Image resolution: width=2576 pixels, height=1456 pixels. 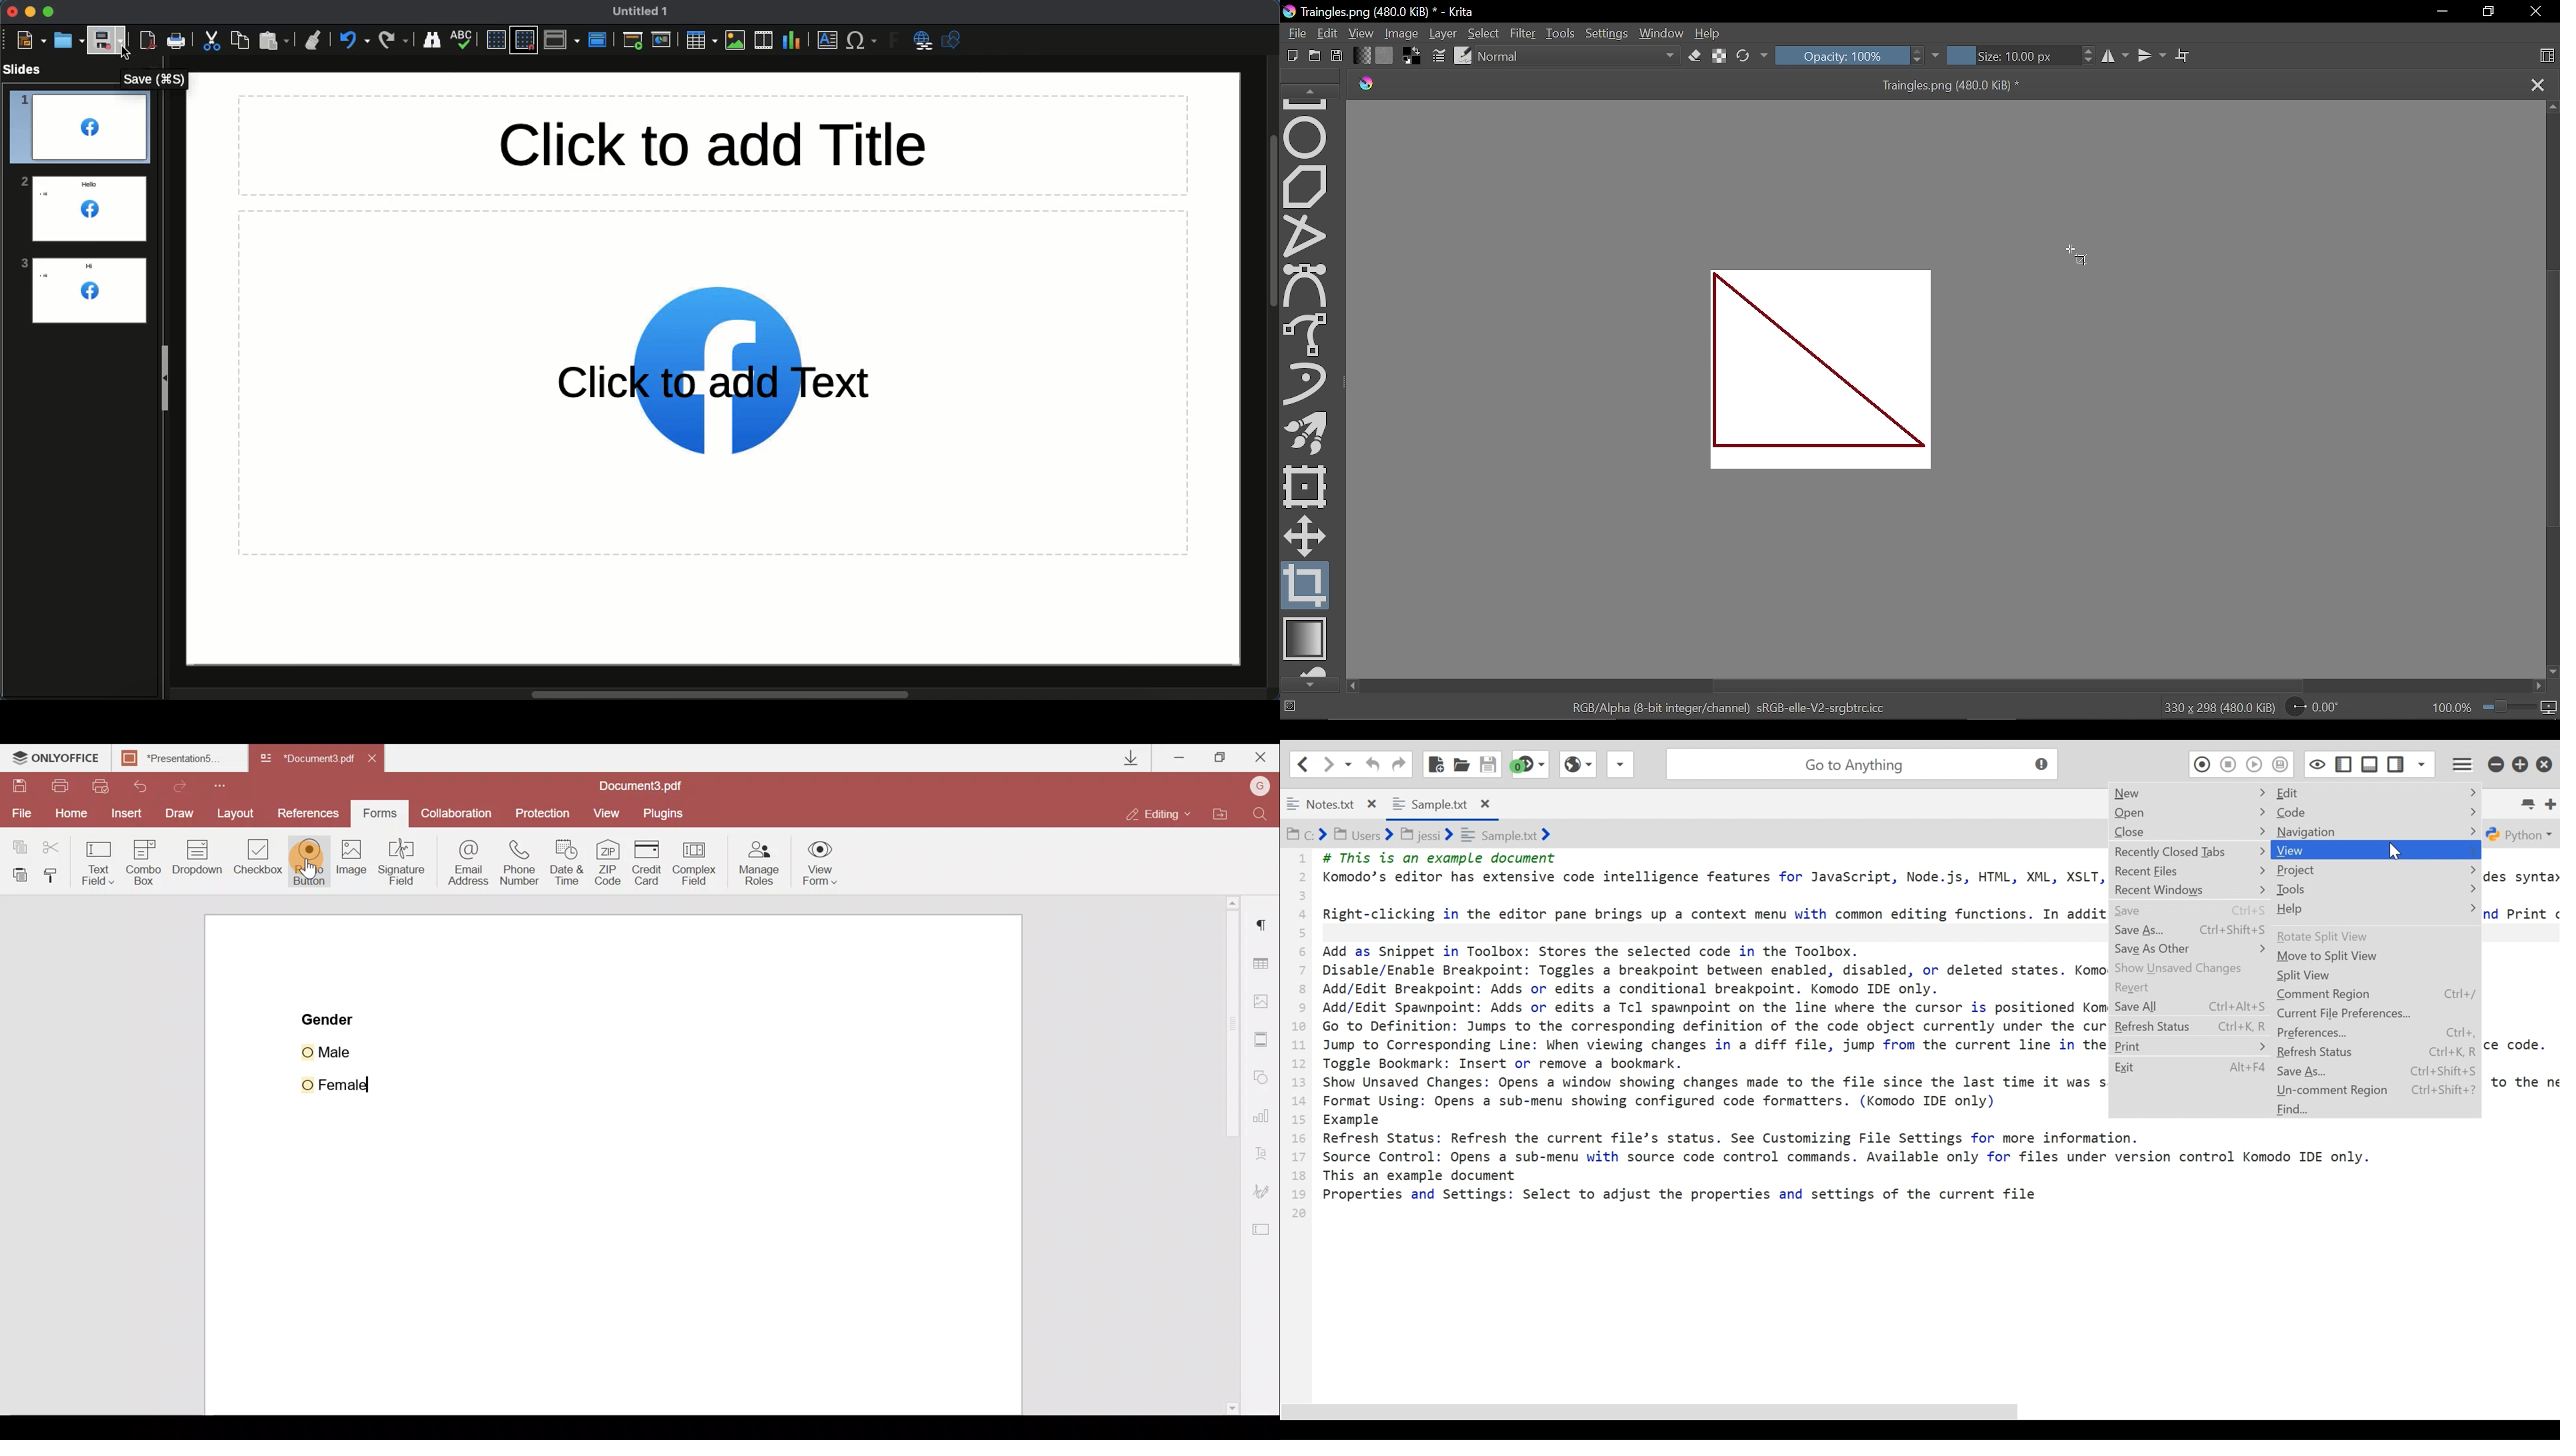 I want to click on Spelling, so click(x=464, y=38).